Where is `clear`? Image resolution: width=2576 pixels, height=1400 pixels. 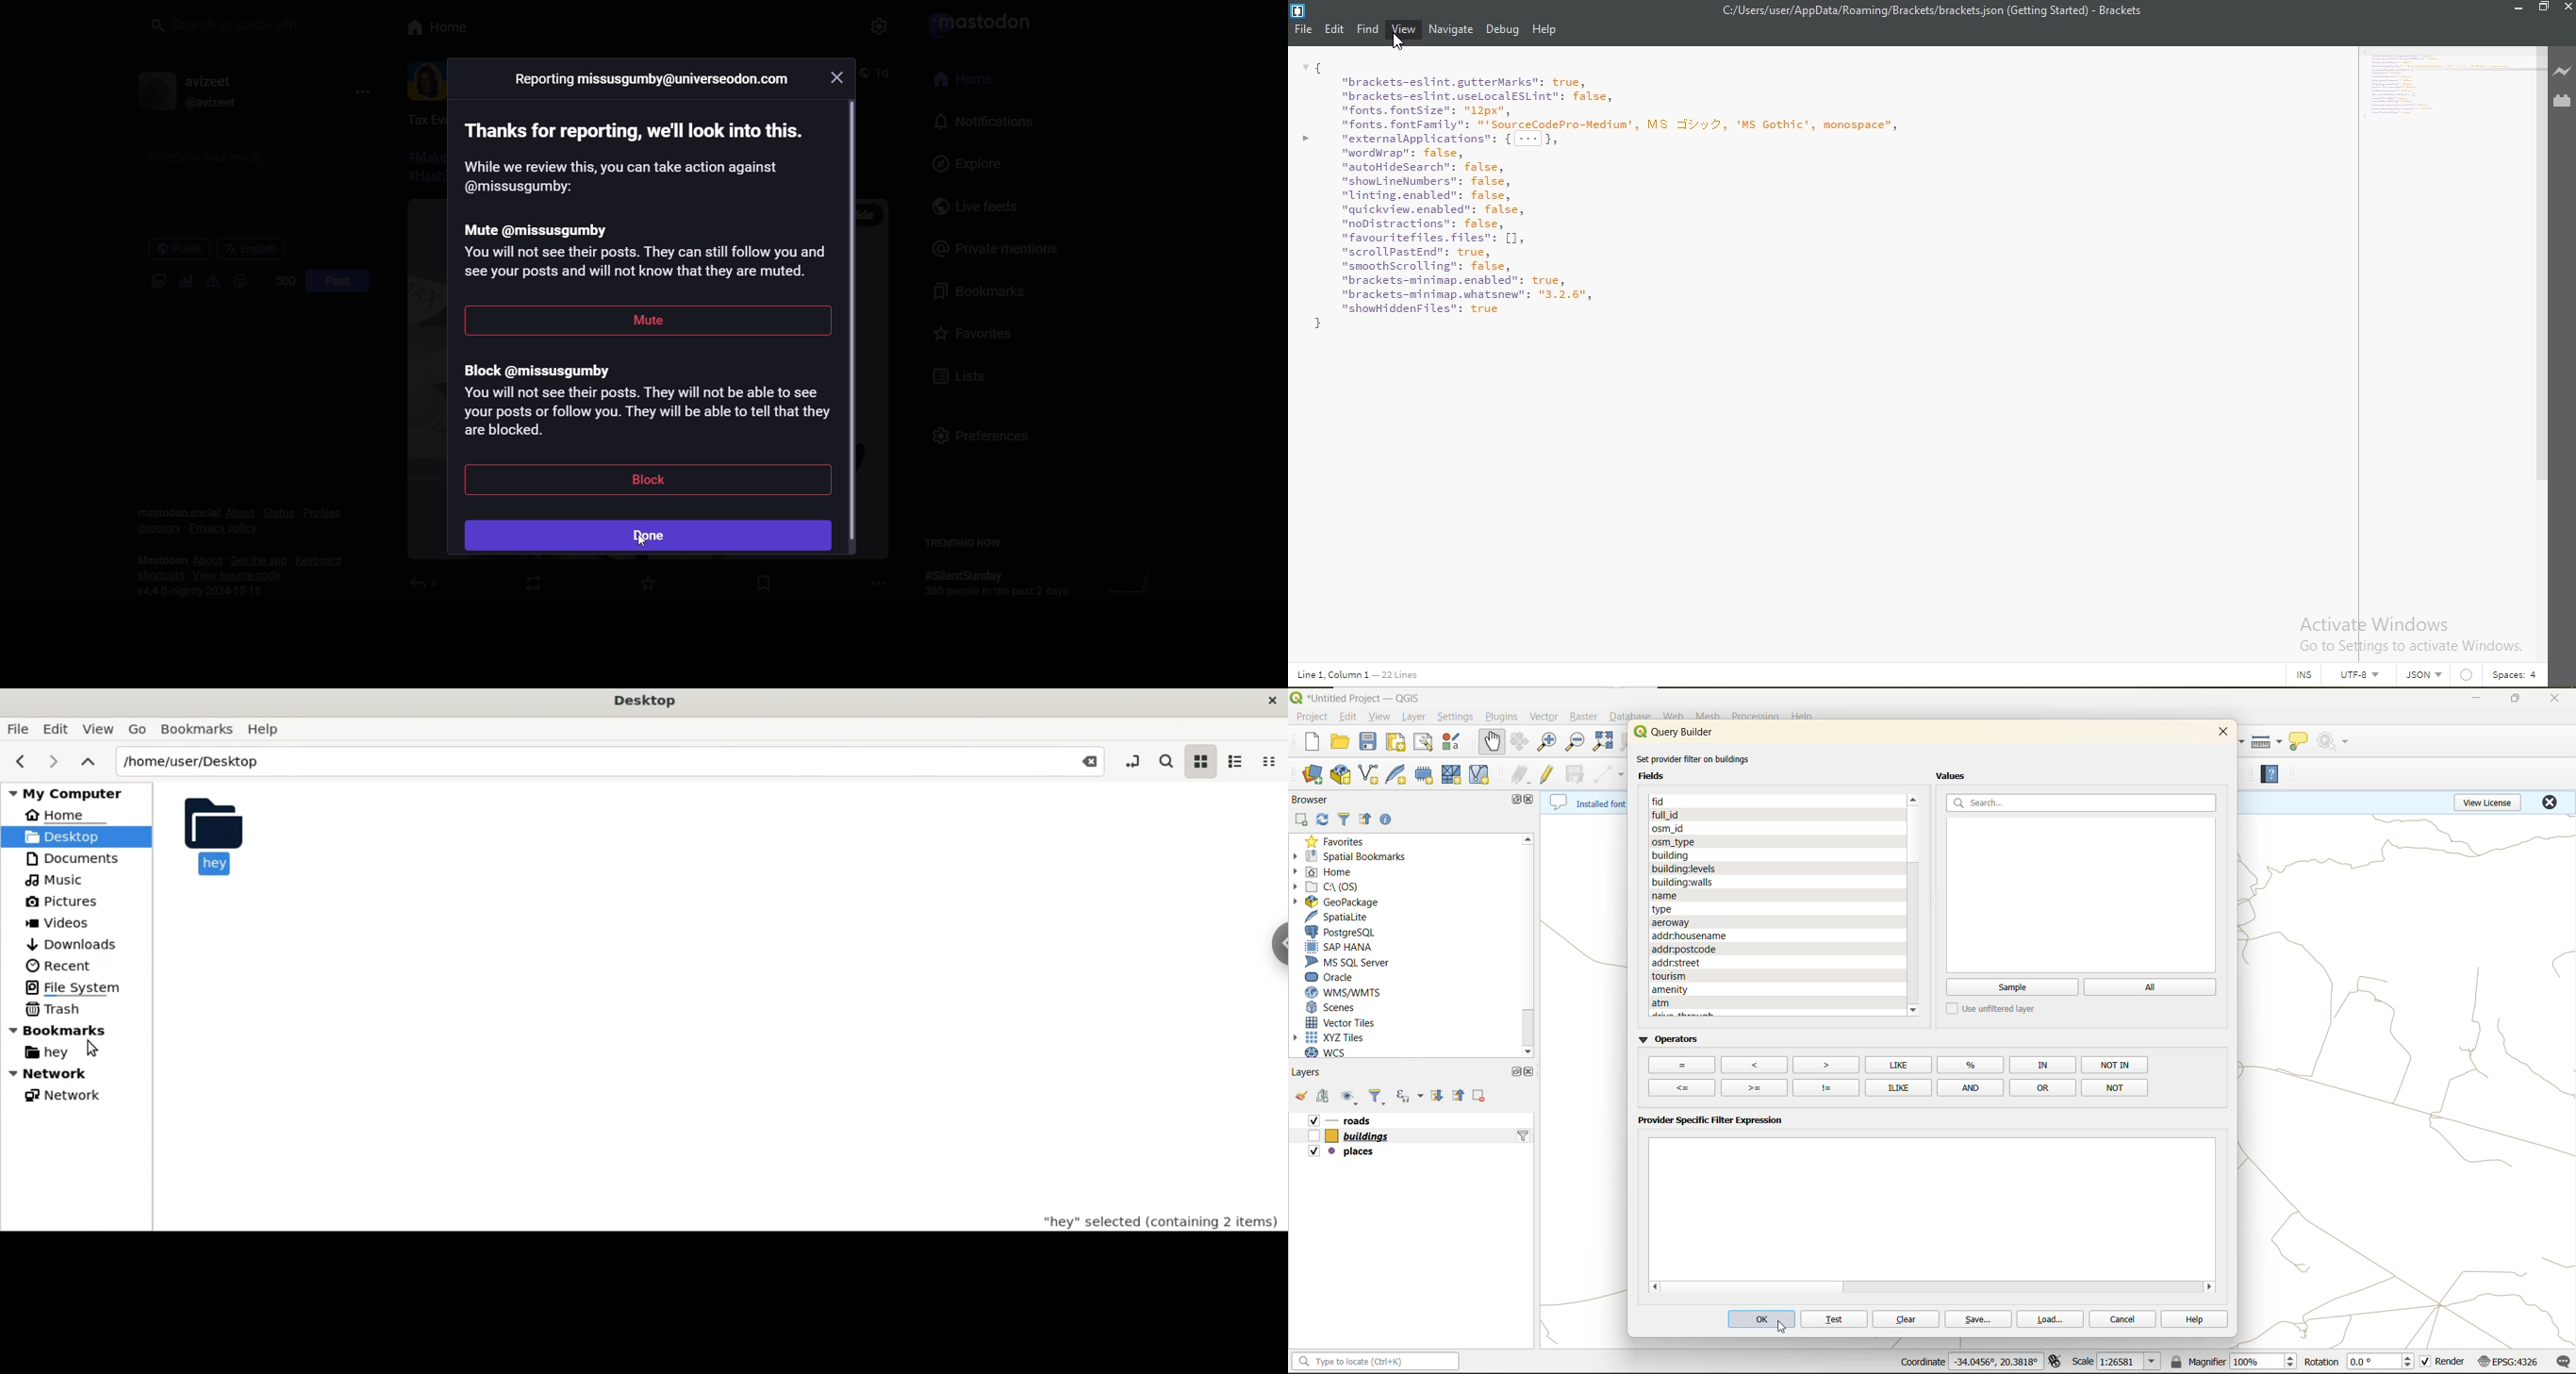
clear is located at coordinates (1907, 1320).